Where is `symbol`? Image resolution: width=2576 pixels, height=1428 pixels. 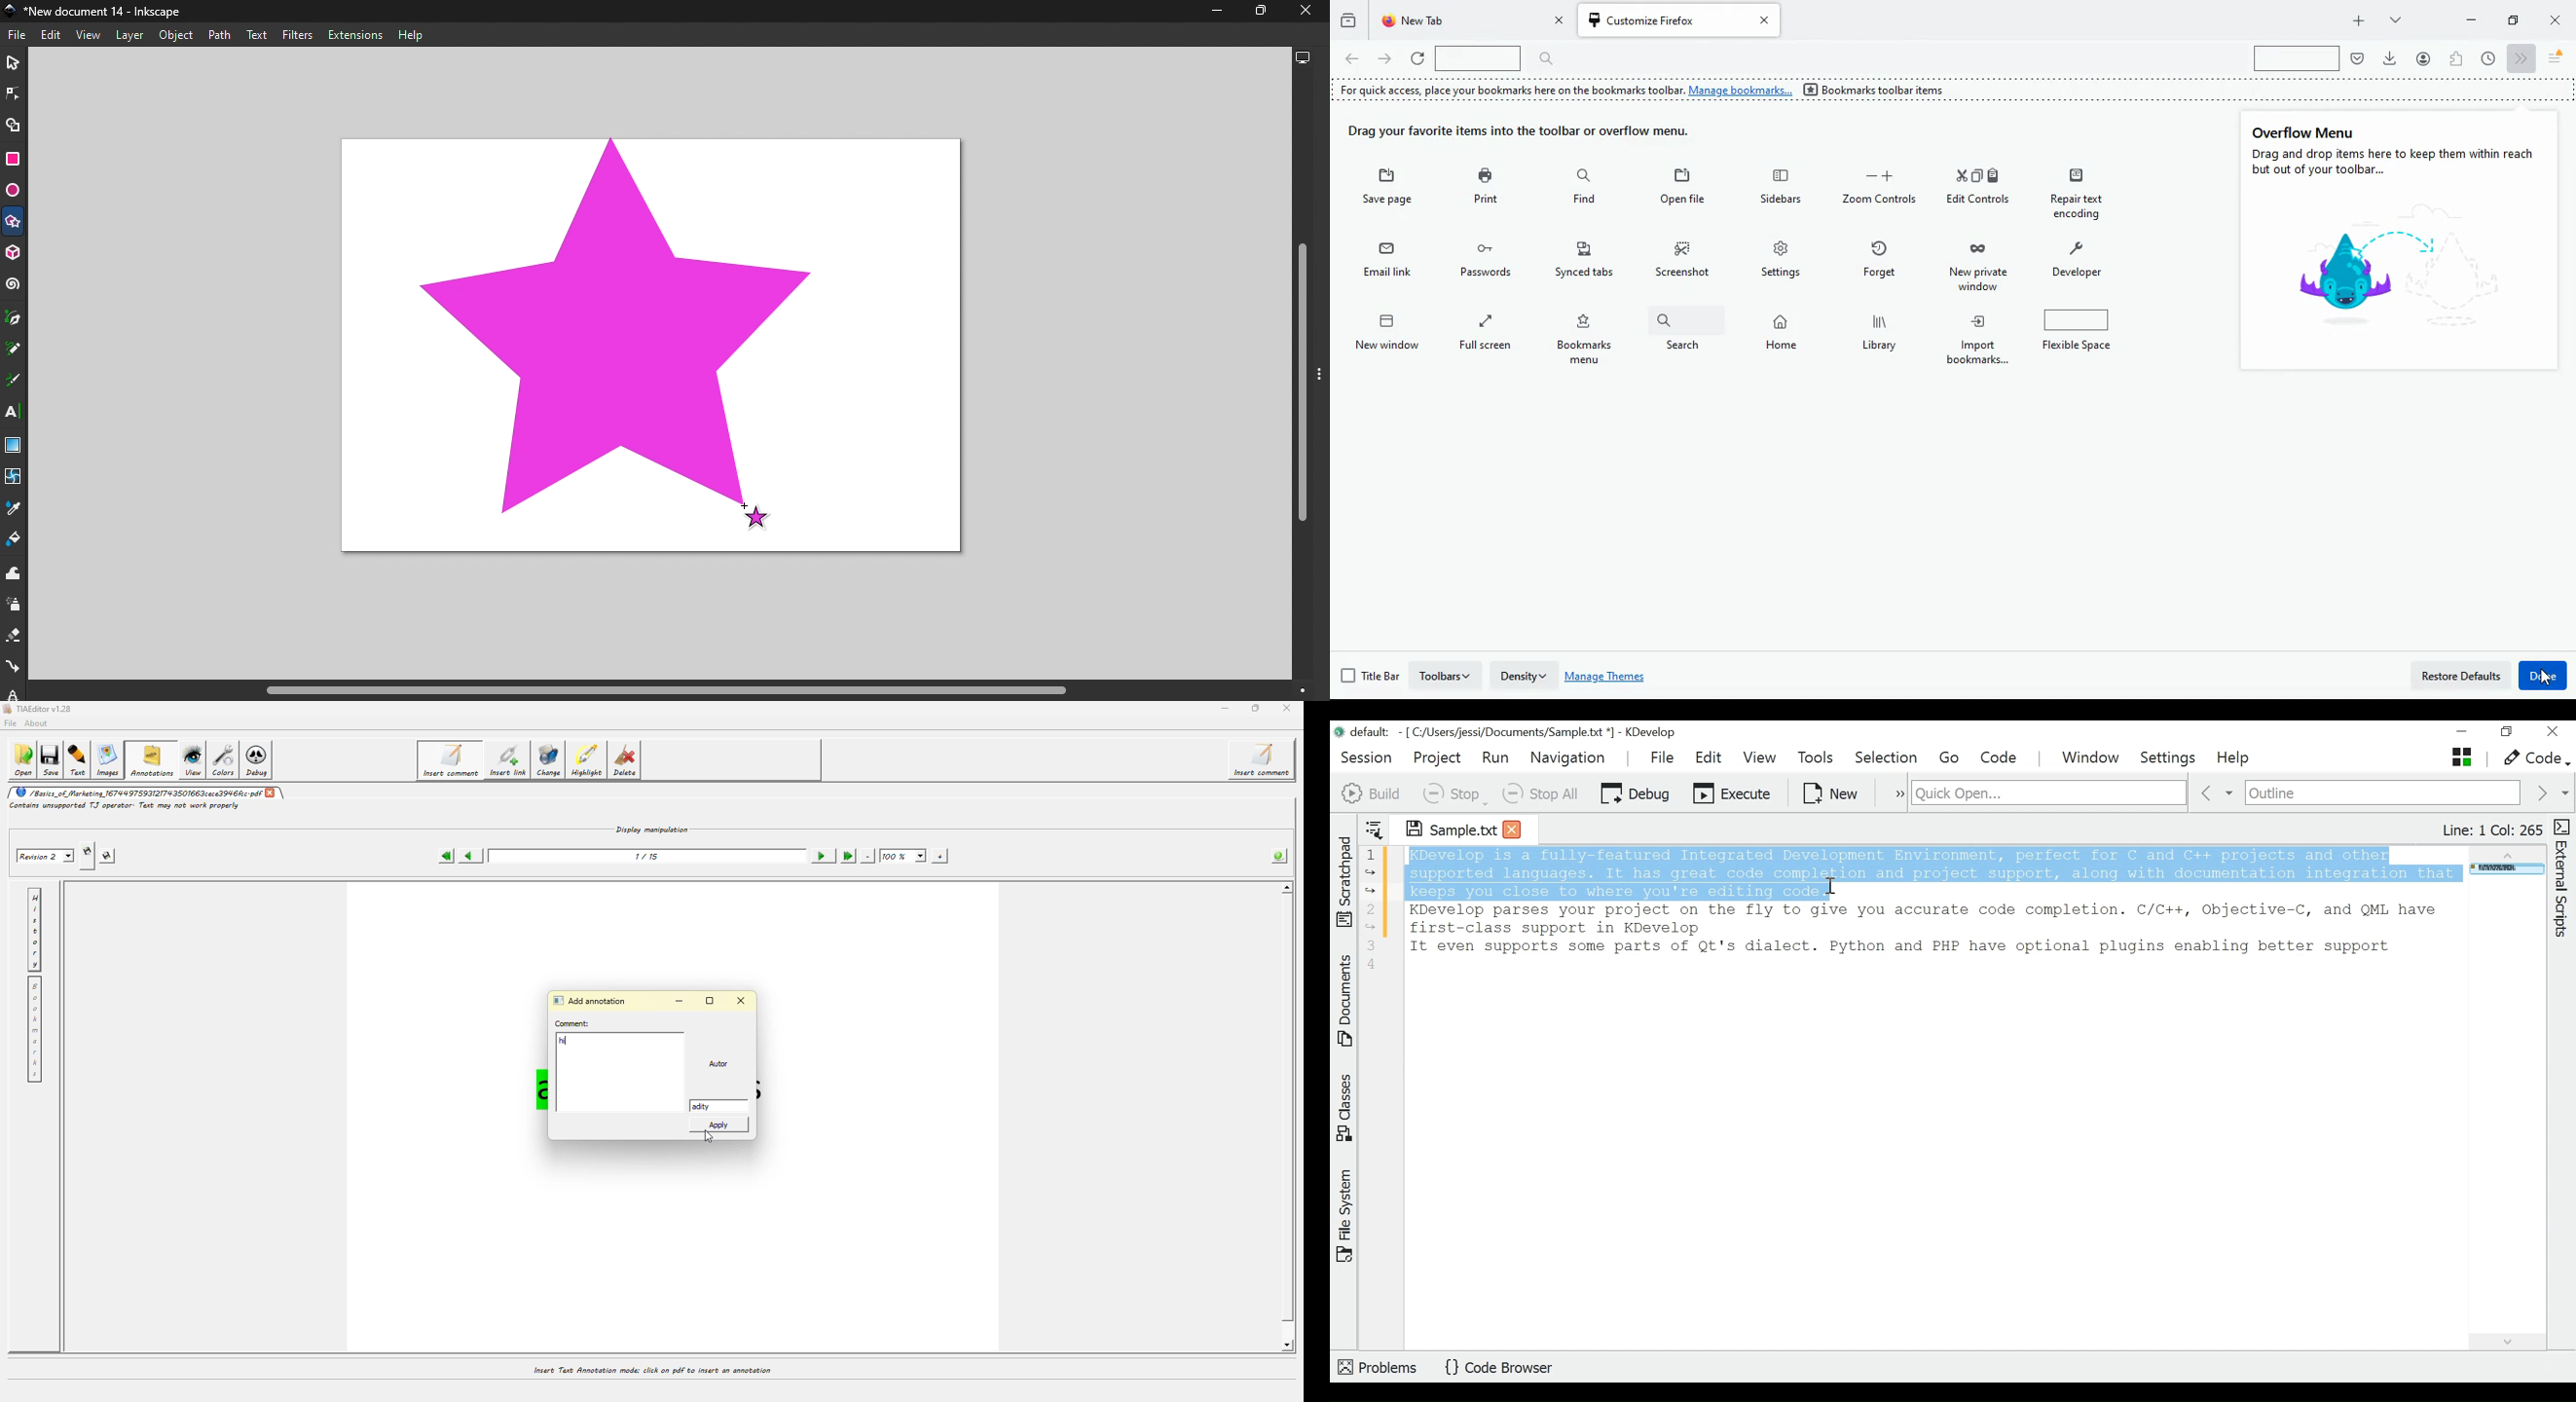
symbol is located at coordinates (2375, 269).